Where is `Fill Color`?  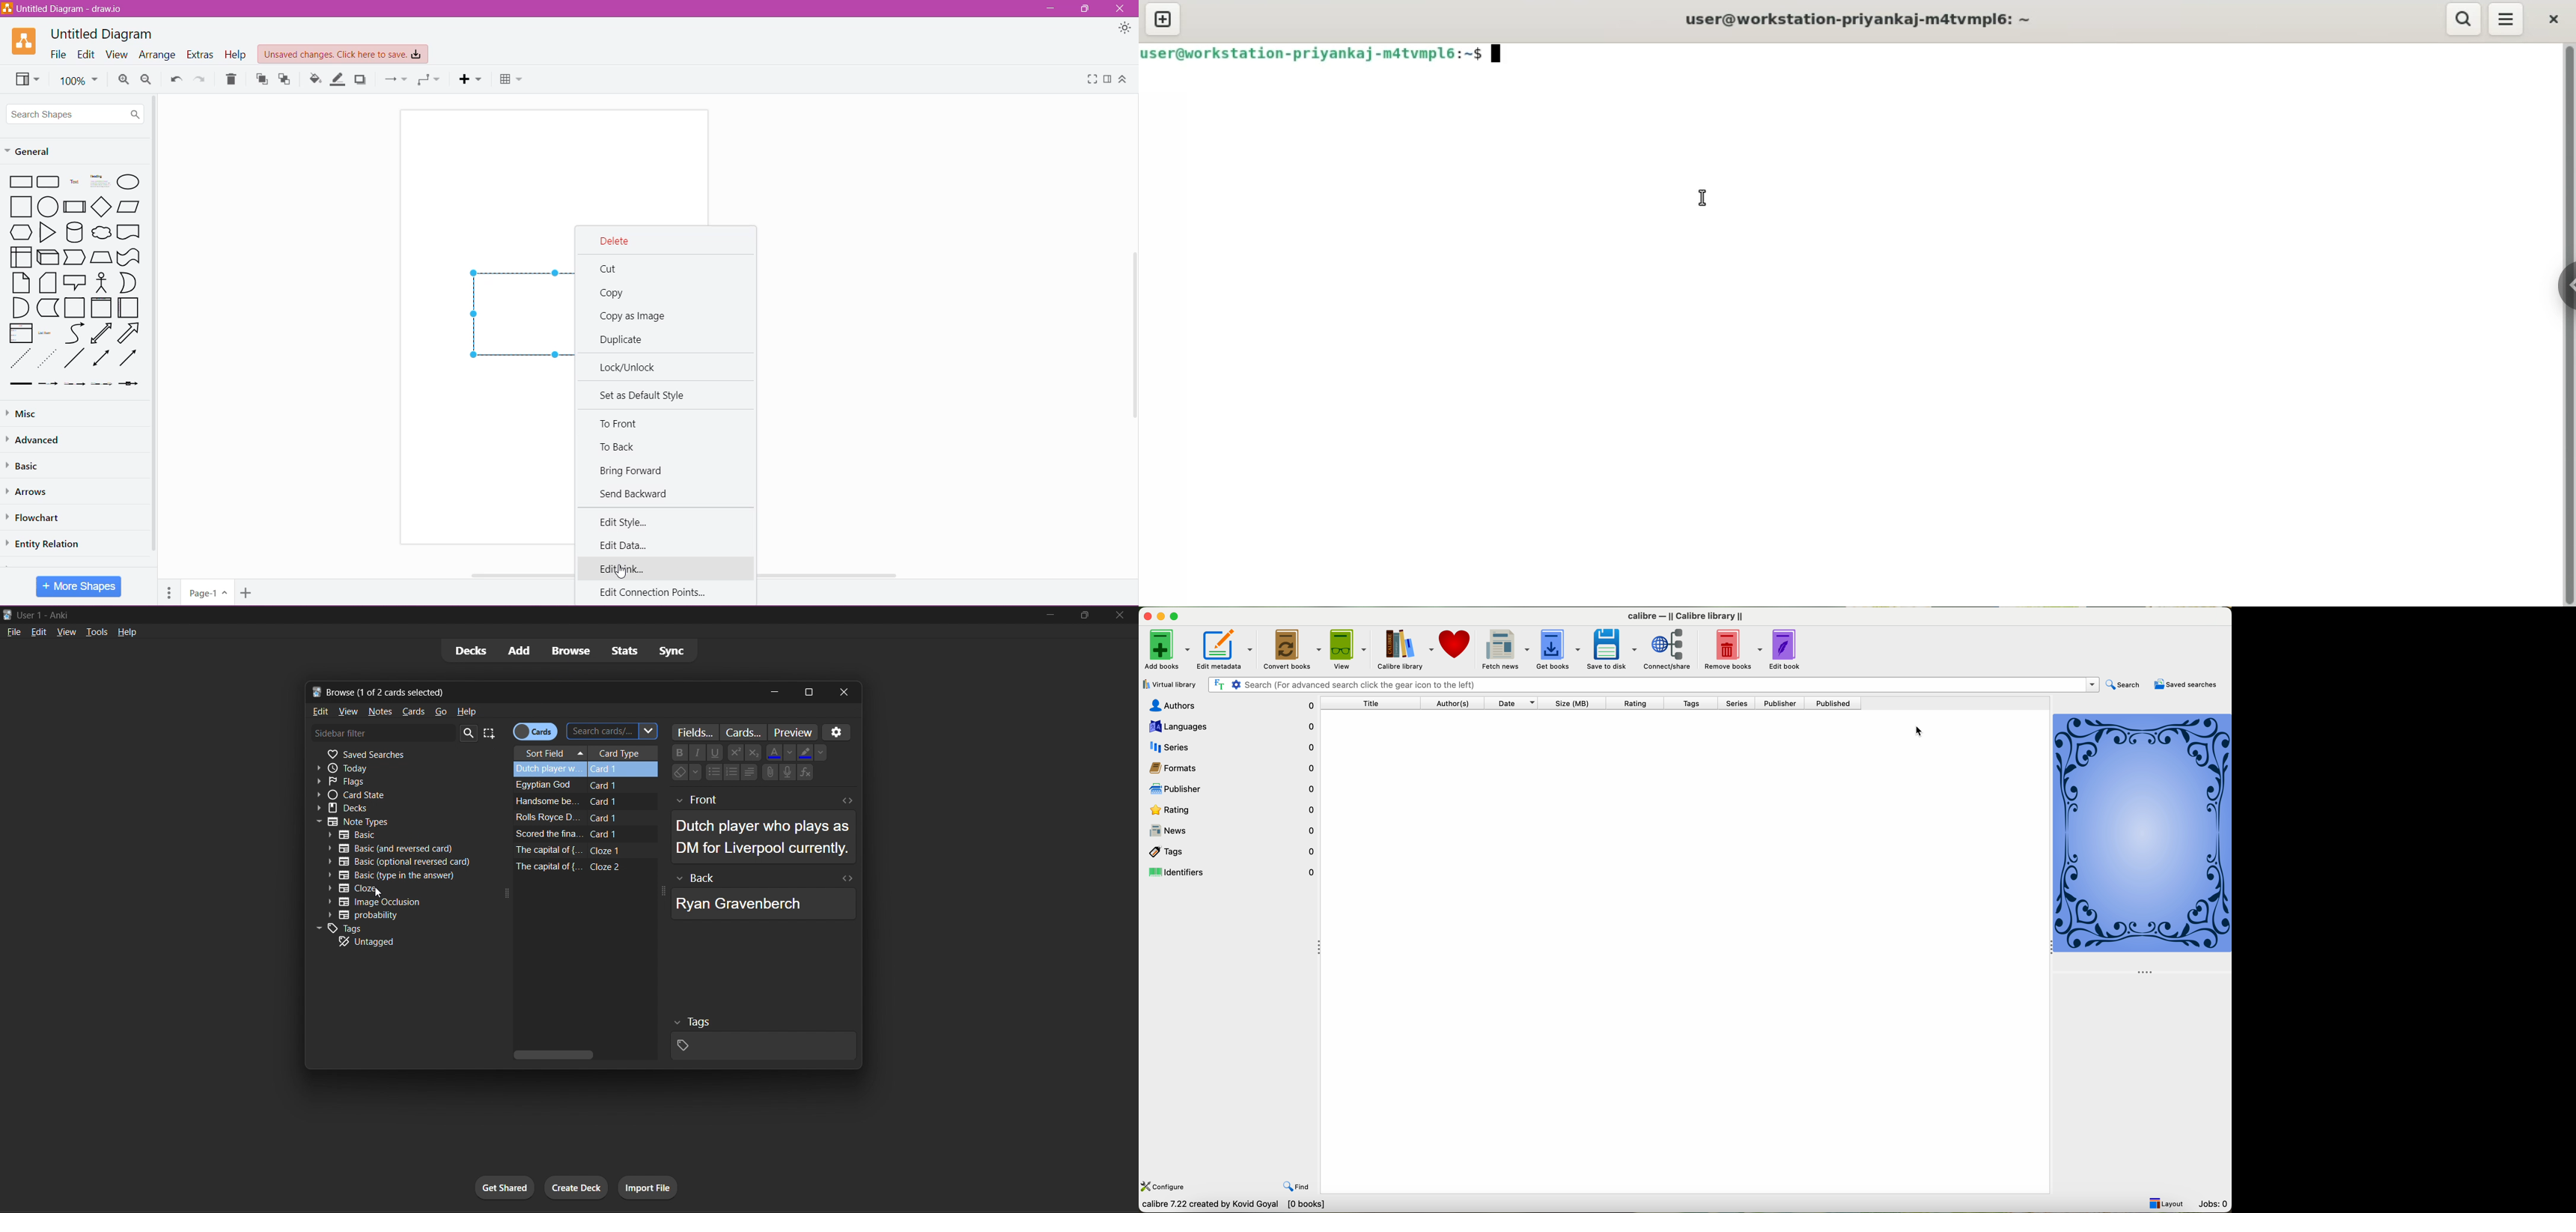
Fill Color is located at coordinates (316, 80).